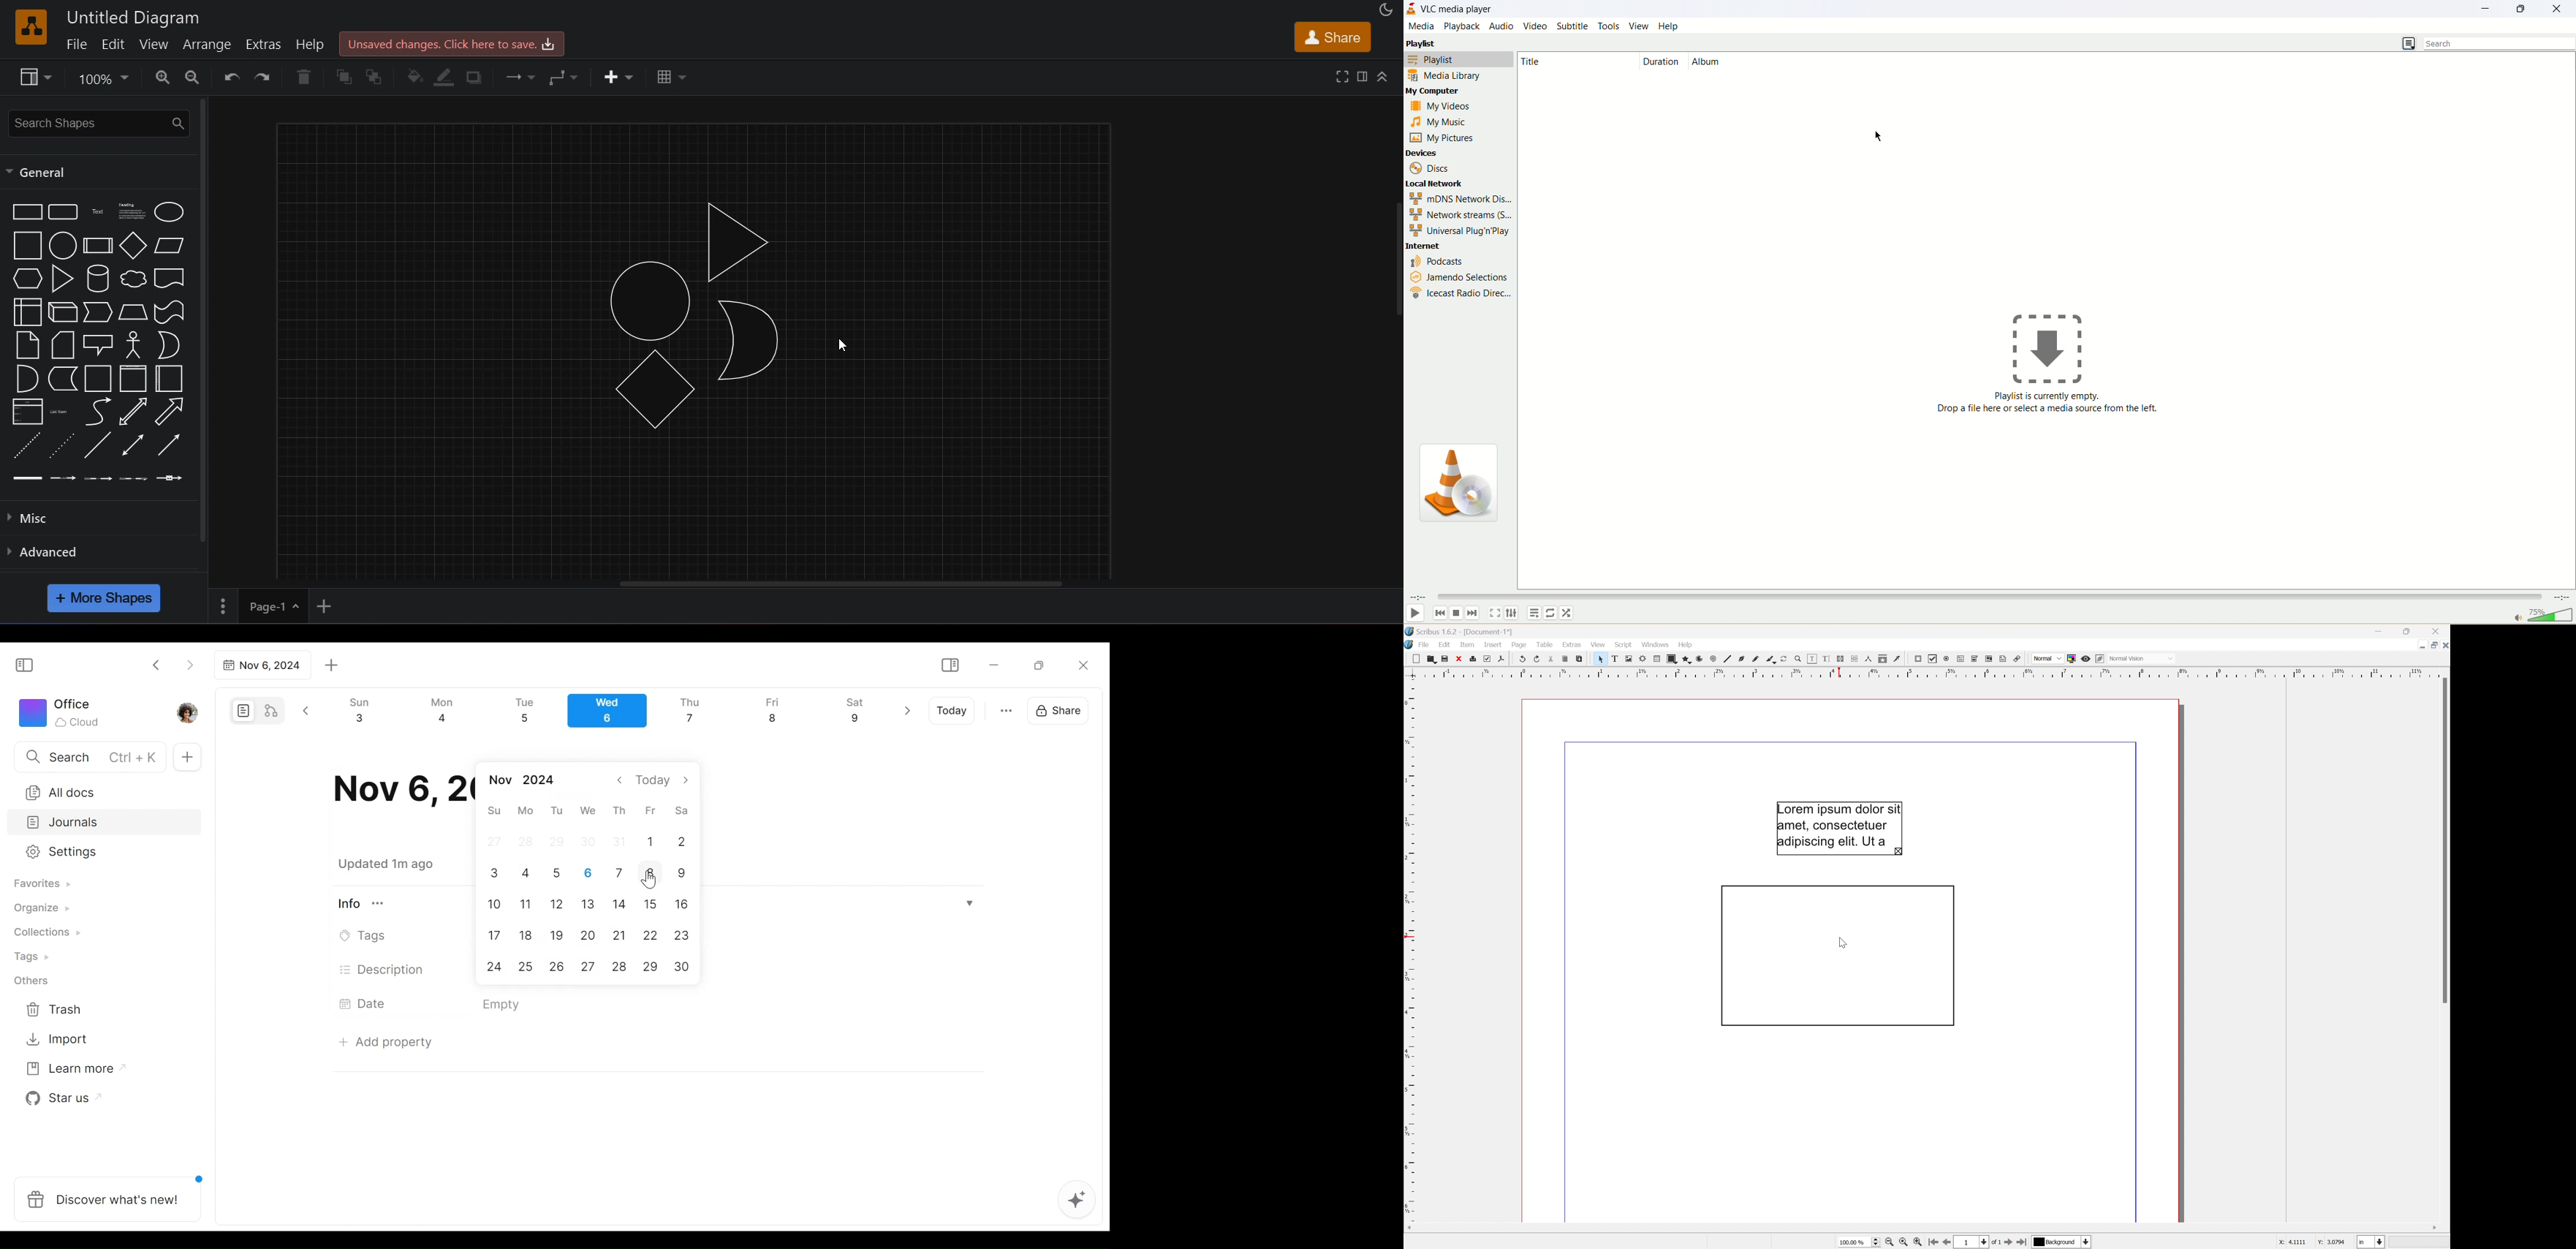 The image size is (2576, 1260). Describe the element at coordinates (1755, 660) in the screenshot. I see `Freehand line` at that location.